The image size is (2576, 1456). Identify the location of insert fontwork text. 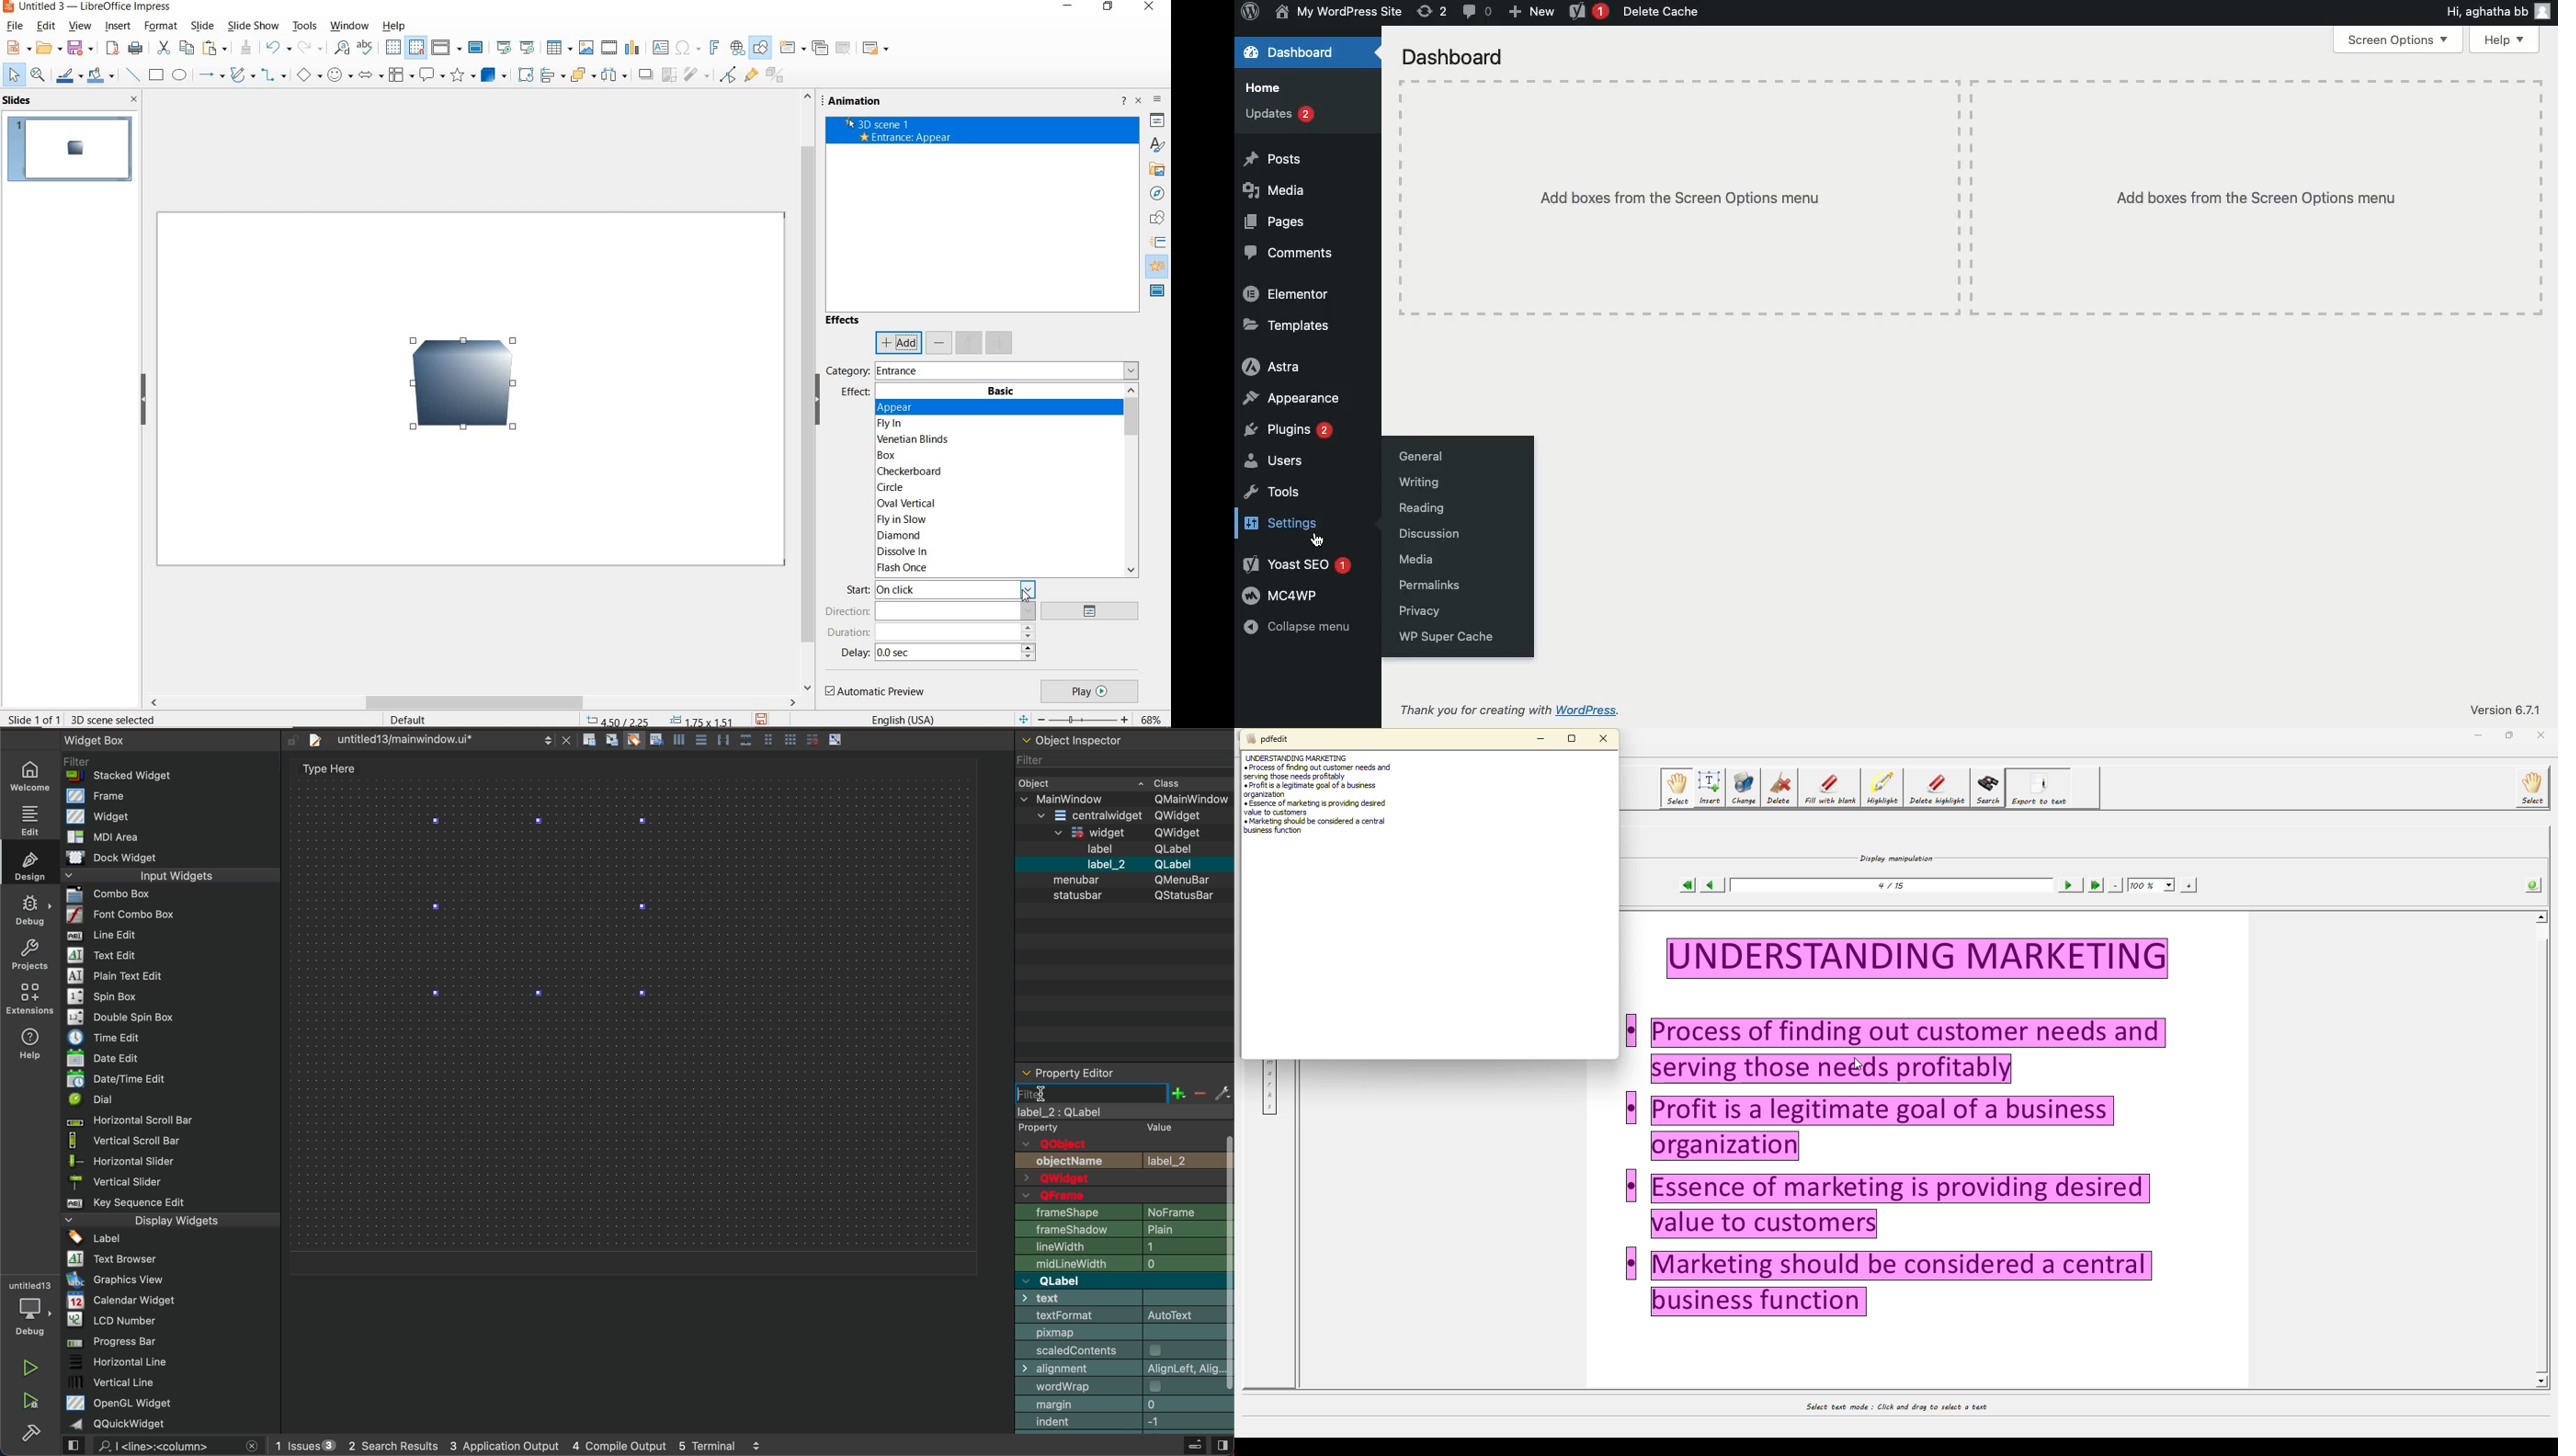
(713, 48).